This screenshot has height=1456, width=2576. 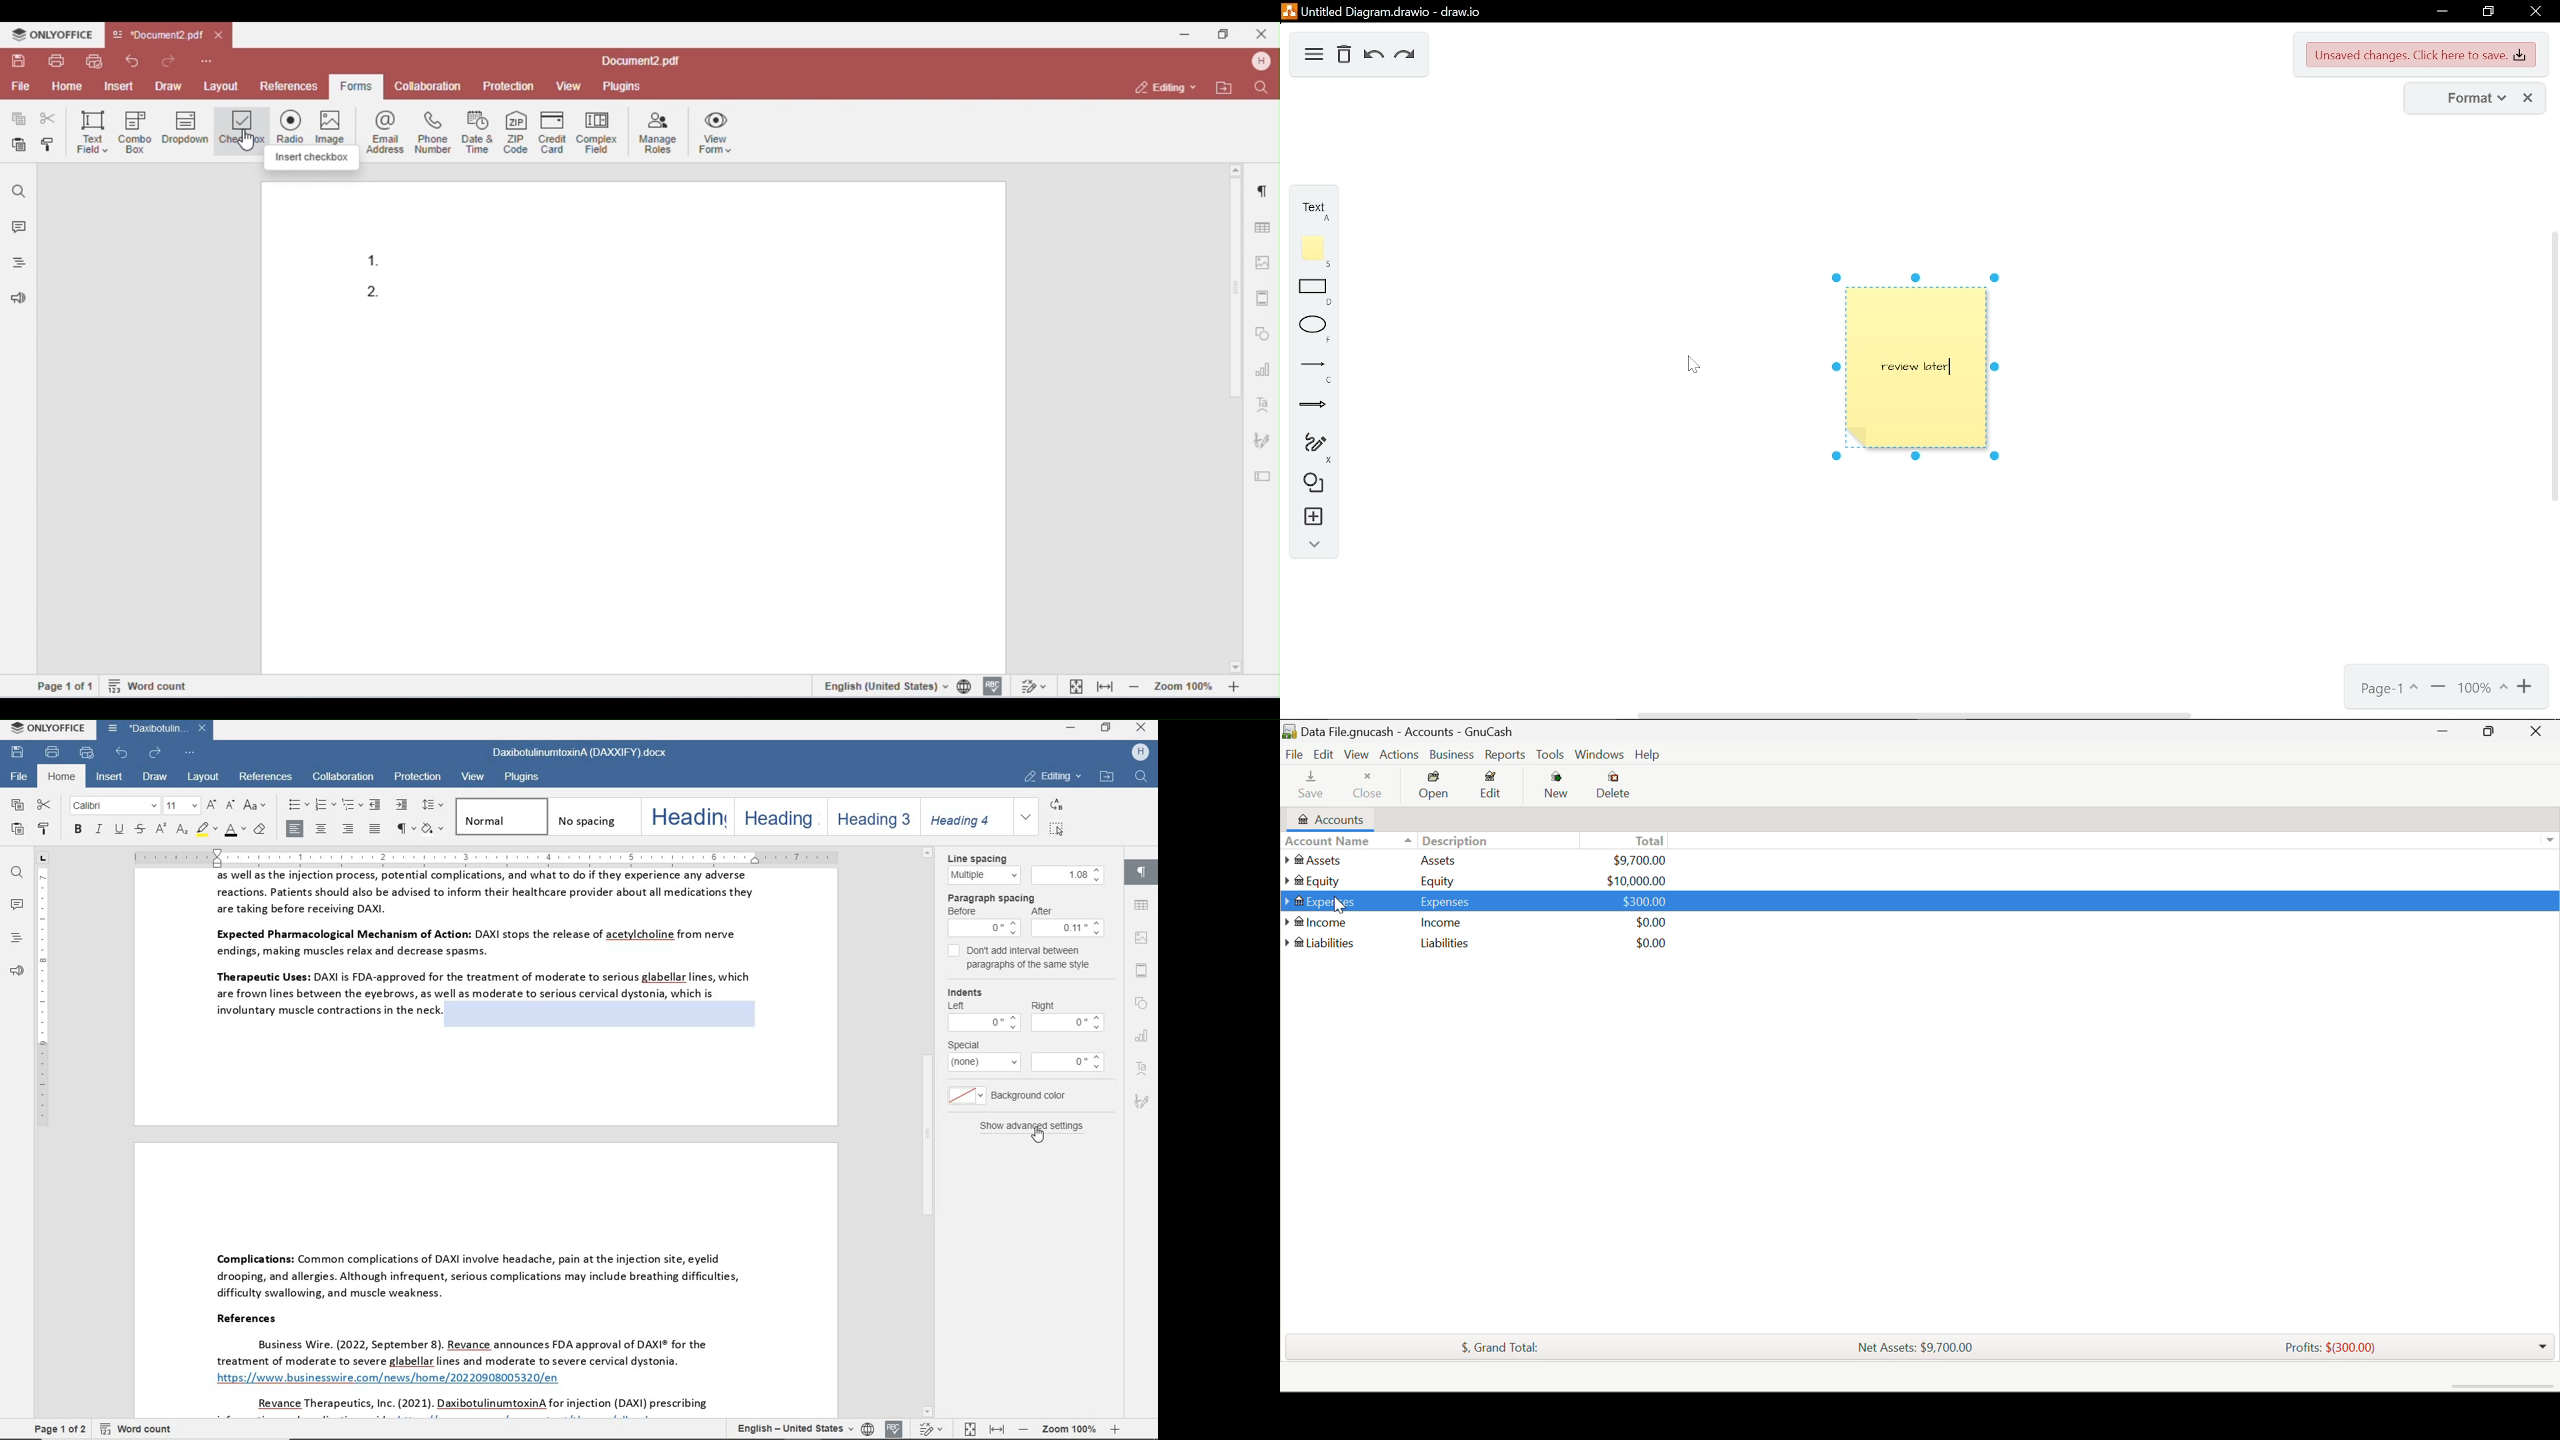 What do you see at coordinates (1144, 1004) in the screenshot?
I see `shape` at bounding box center [1144, 1004].